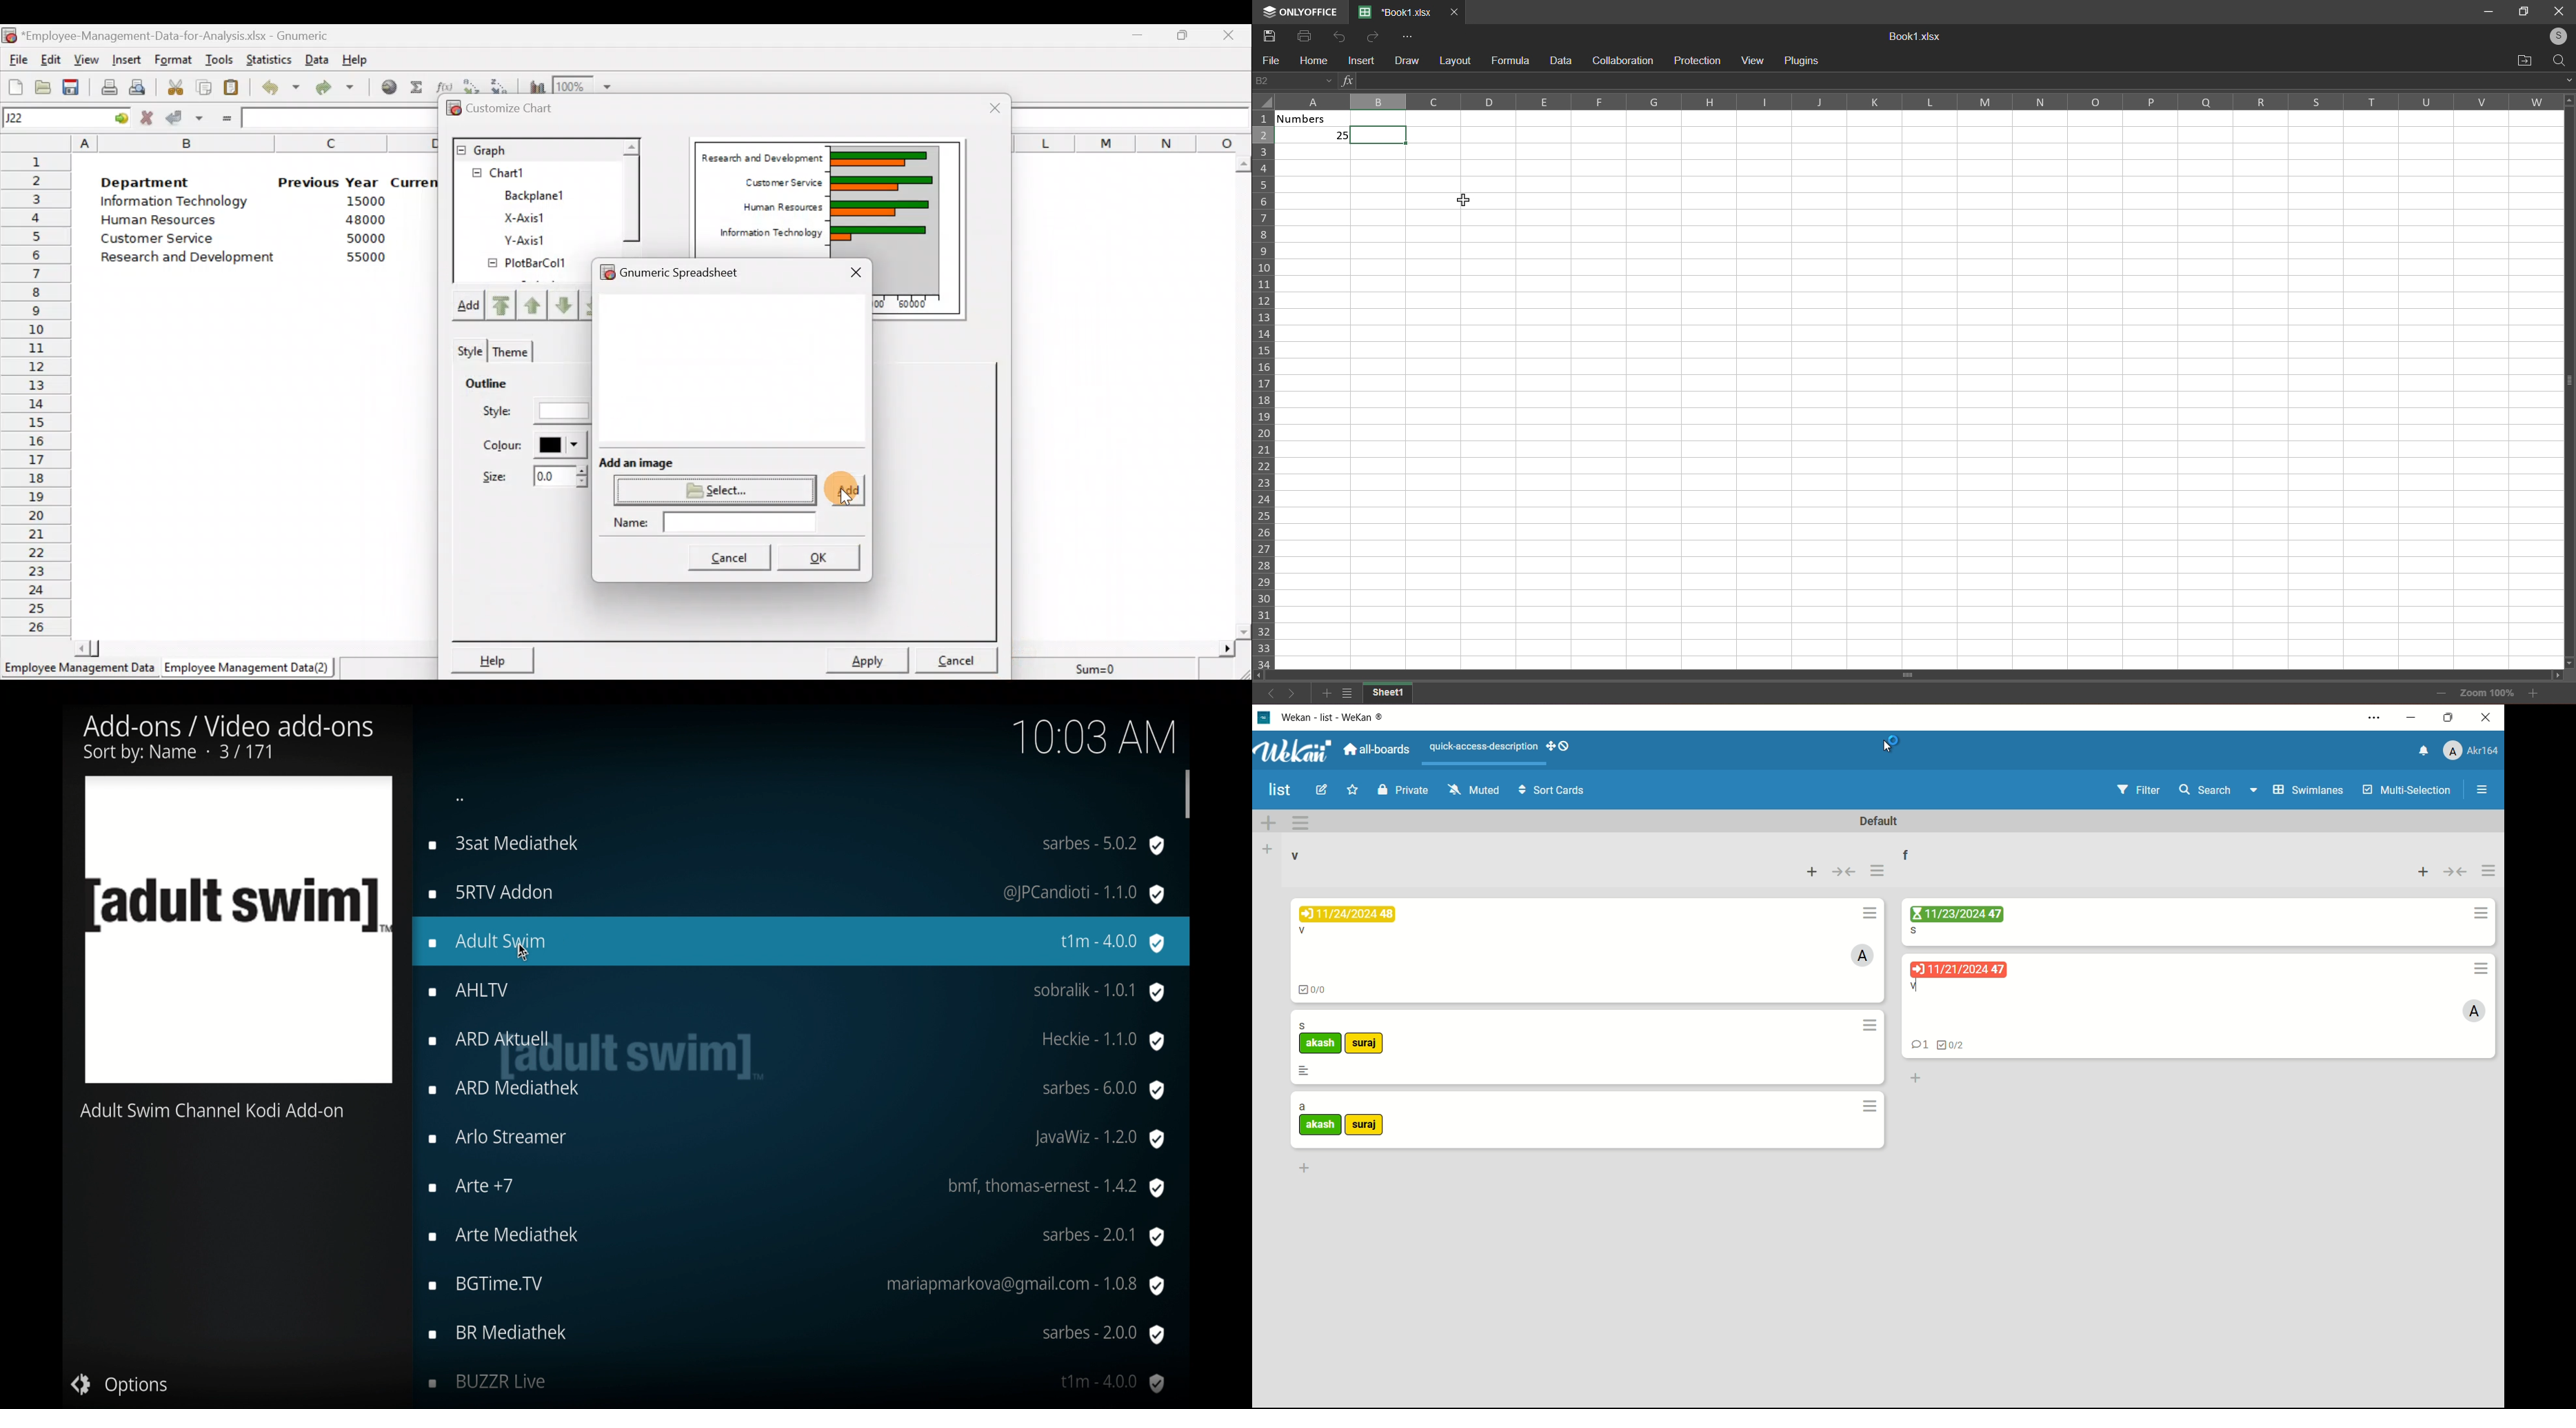 This screenshot has width=2576, height=1428. What do you see at coordinates (1559, 60) in the screenshot?
I see `data` at bounding box center [1559, 60].